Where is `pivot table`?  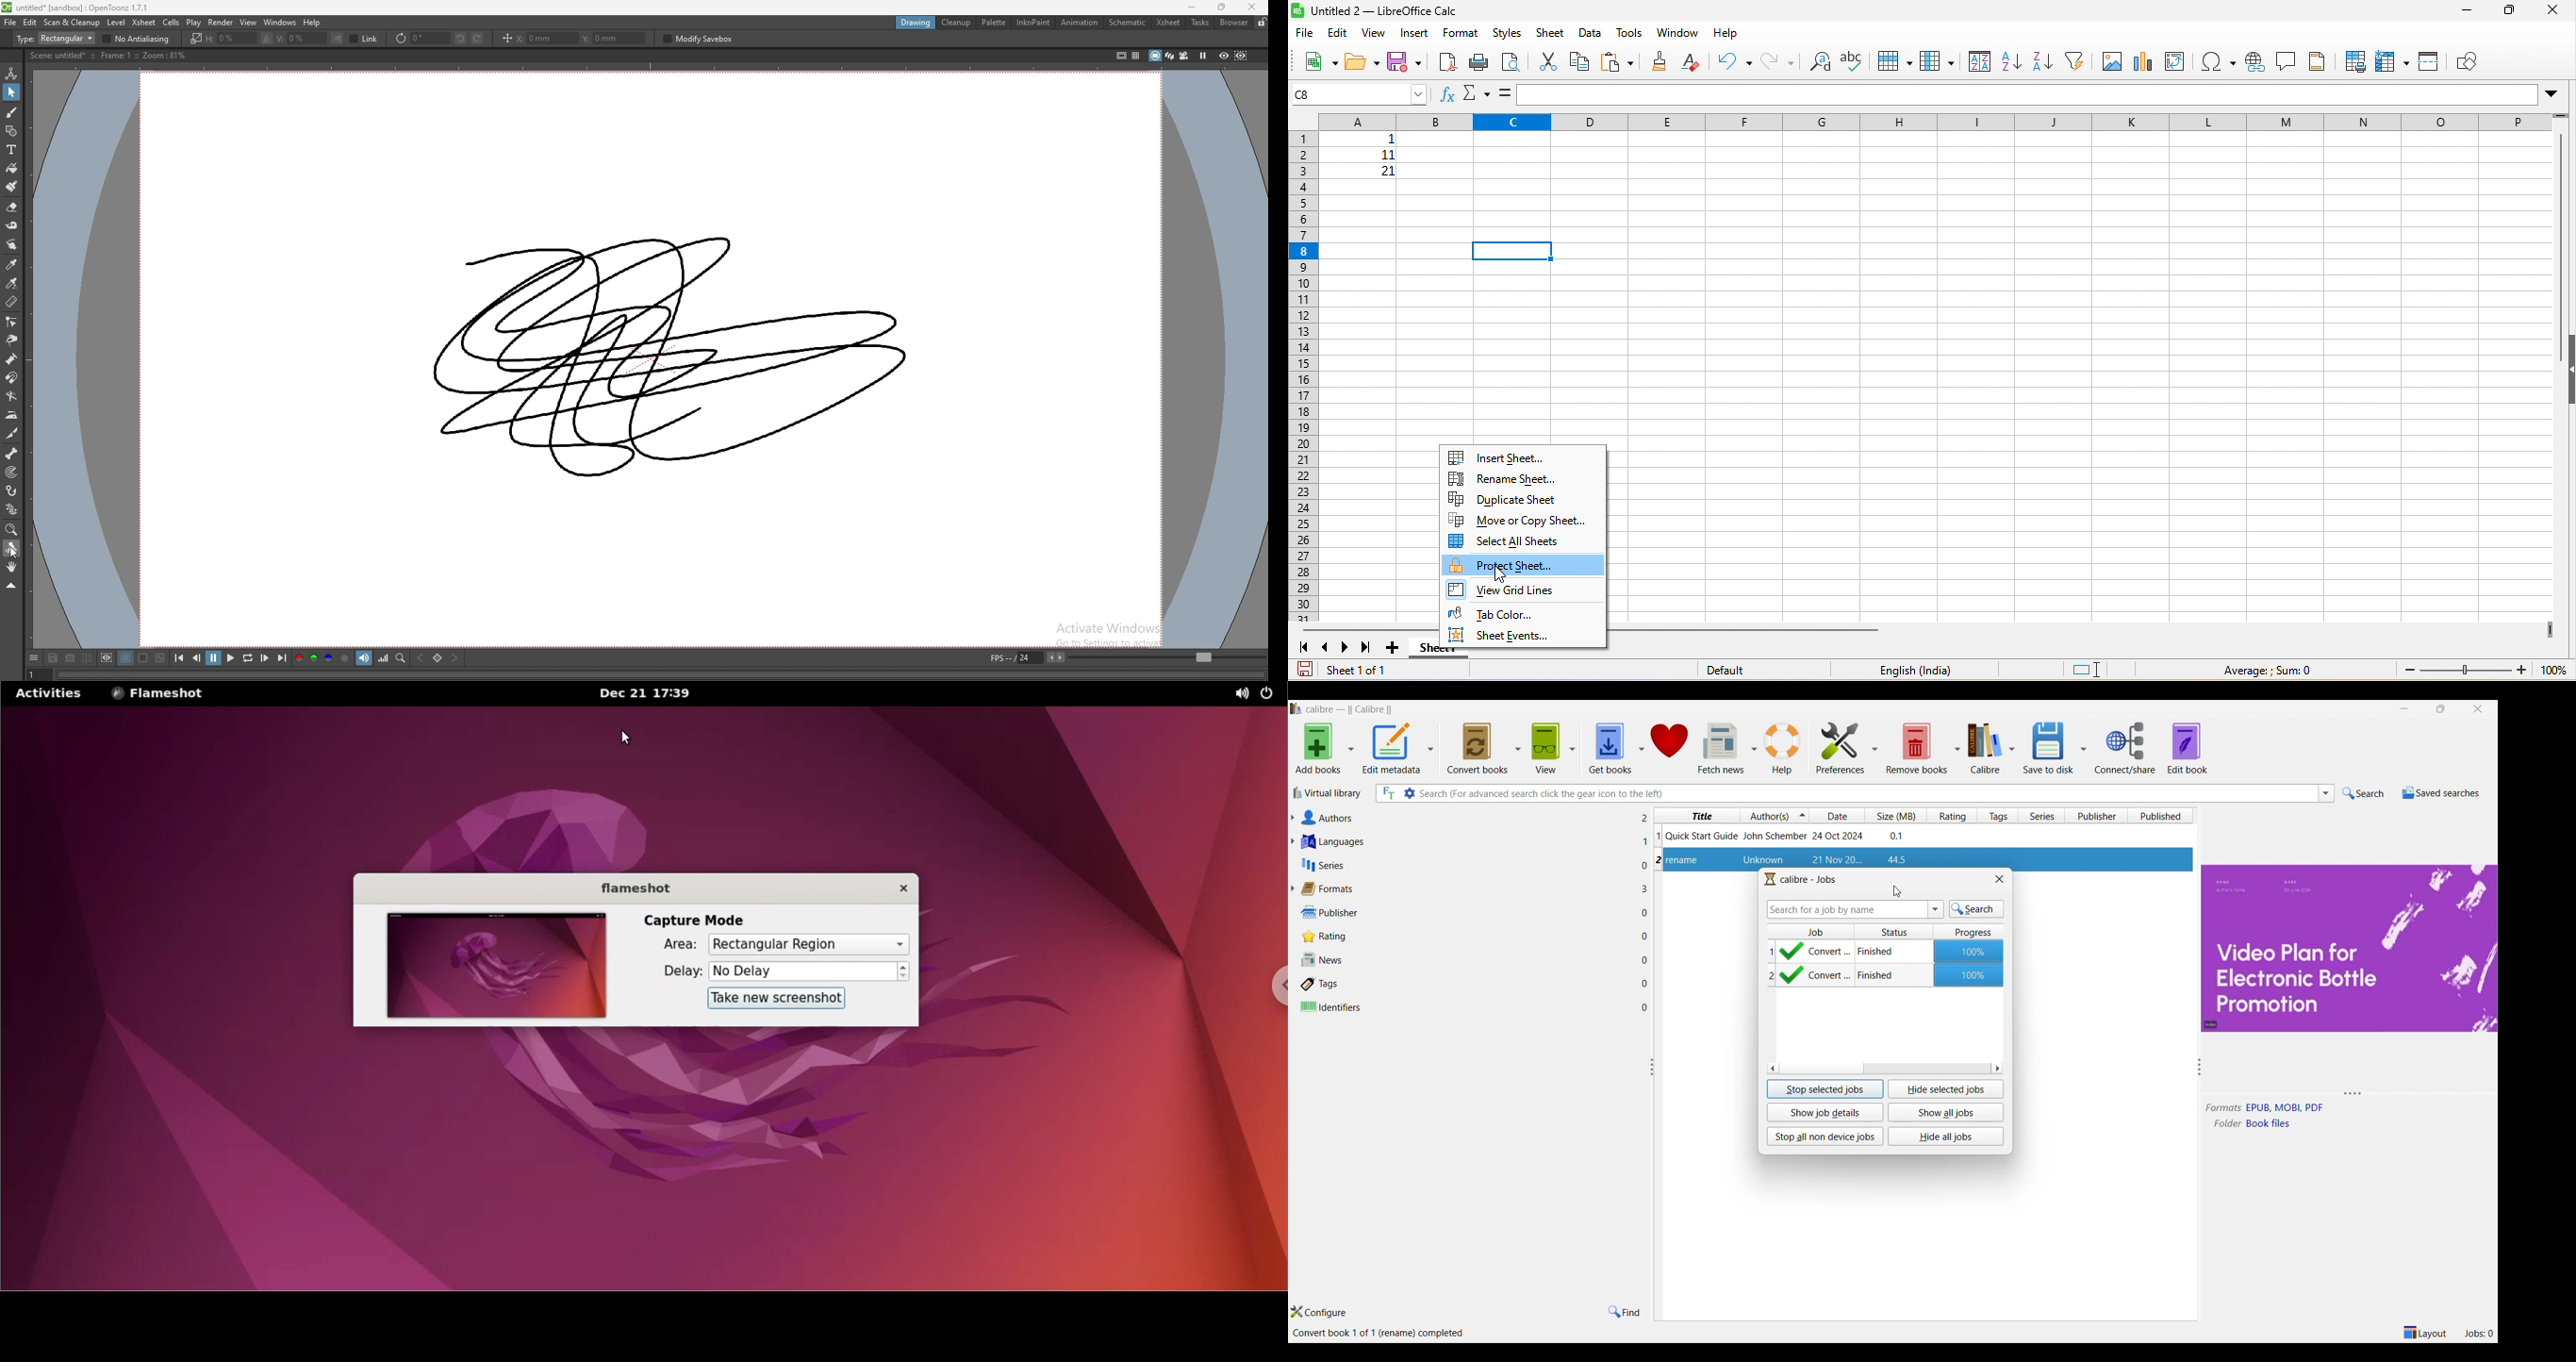 pivot table is located at coordinates (2176, 60).